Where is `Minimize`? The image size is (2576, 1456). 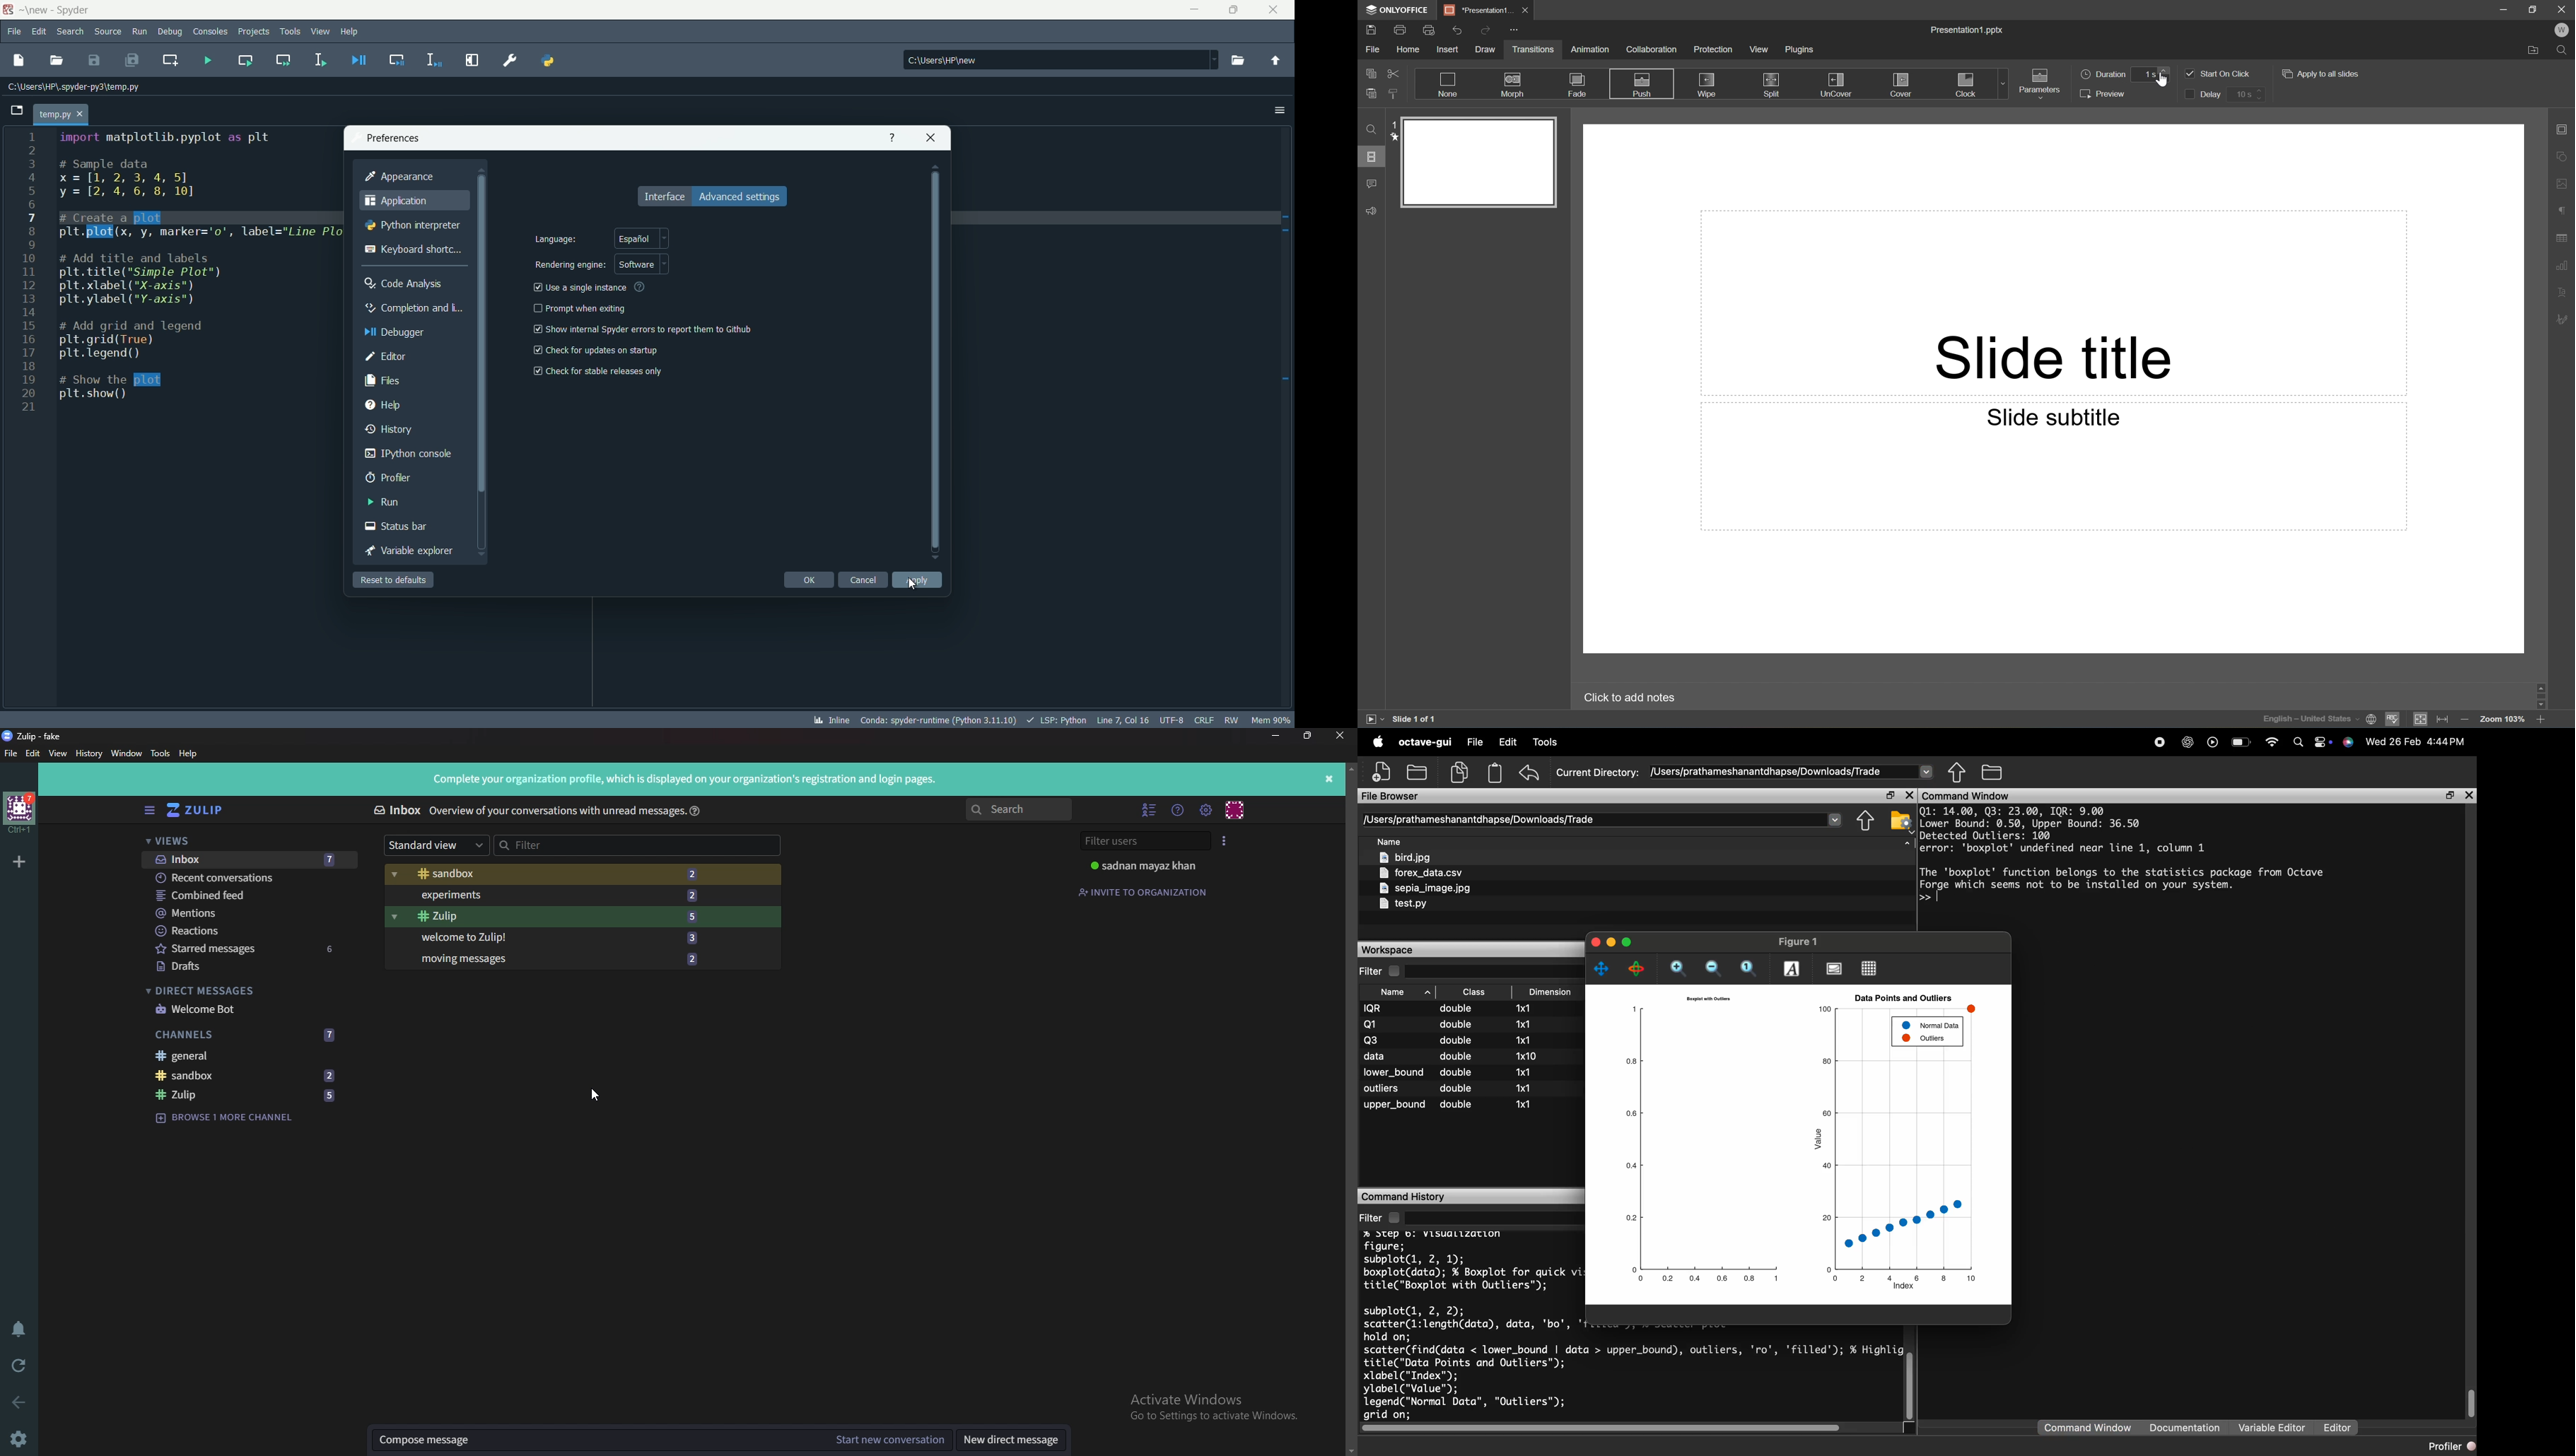
Minimize is located at coordinates (2504, 8).